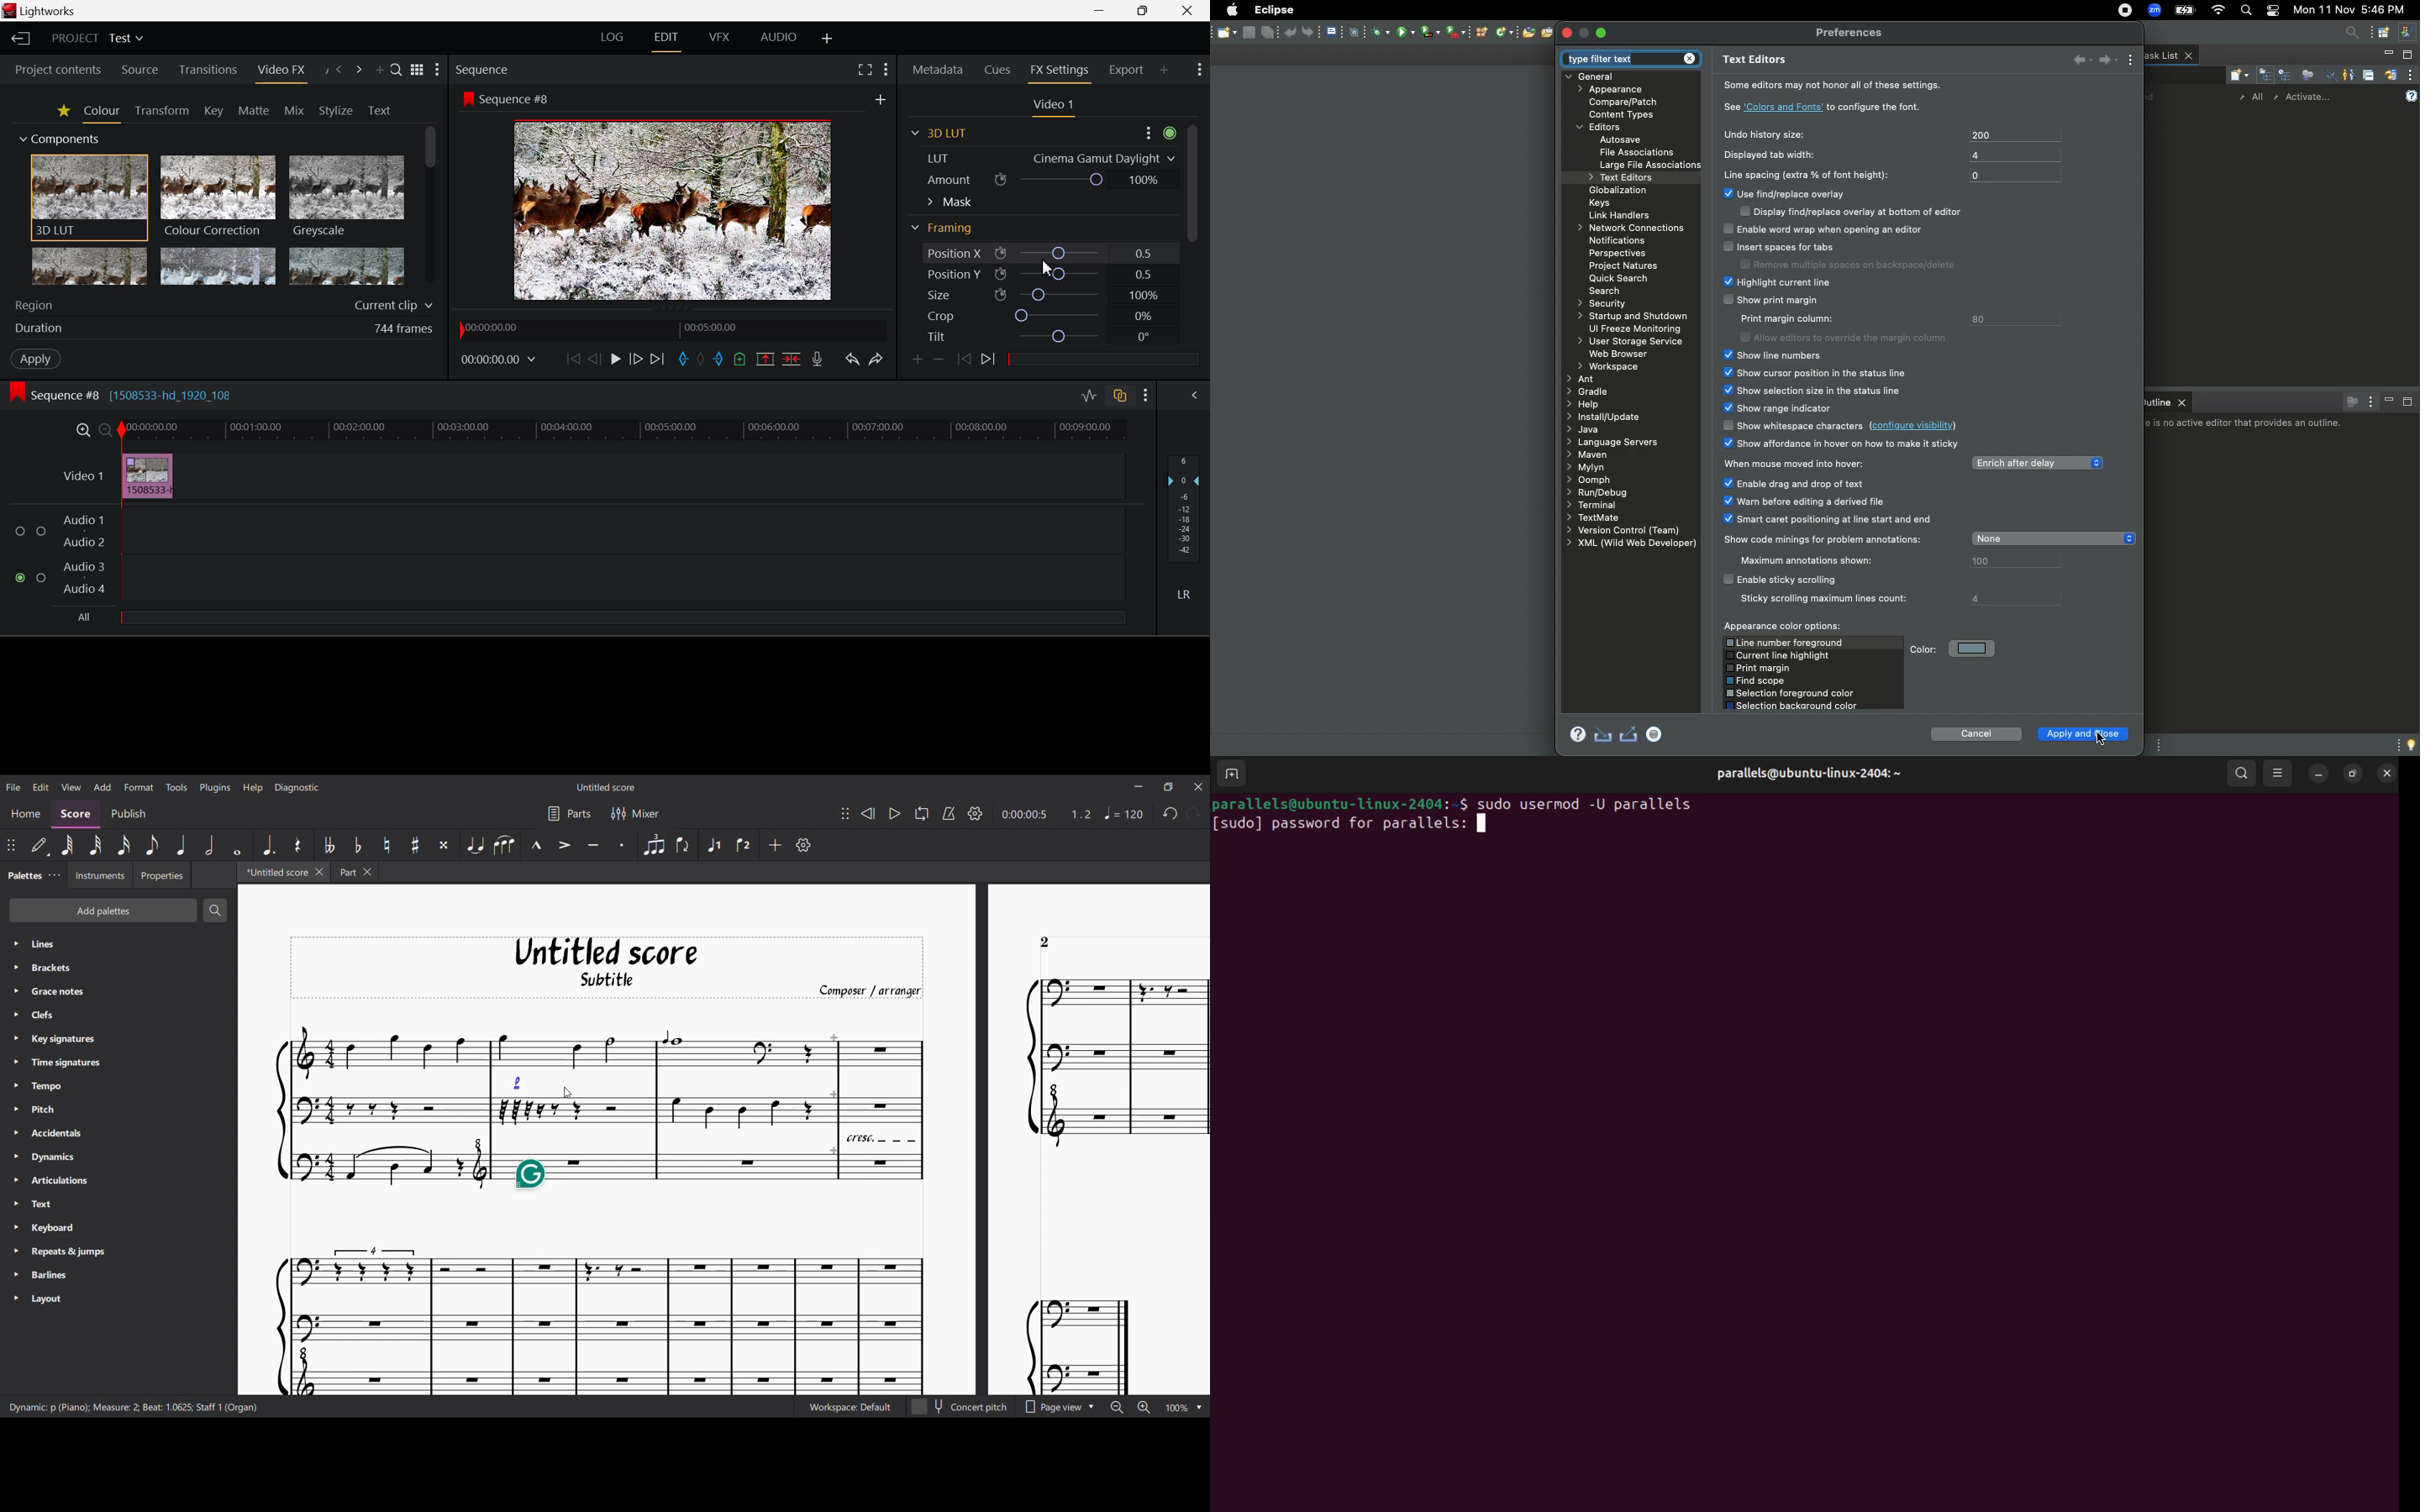 This screenshot has width=2436, height=1512. What do you see at coordinates (1853, 34) in the screenshot?
I see `Preferences` at bounding box center [1853, 34].